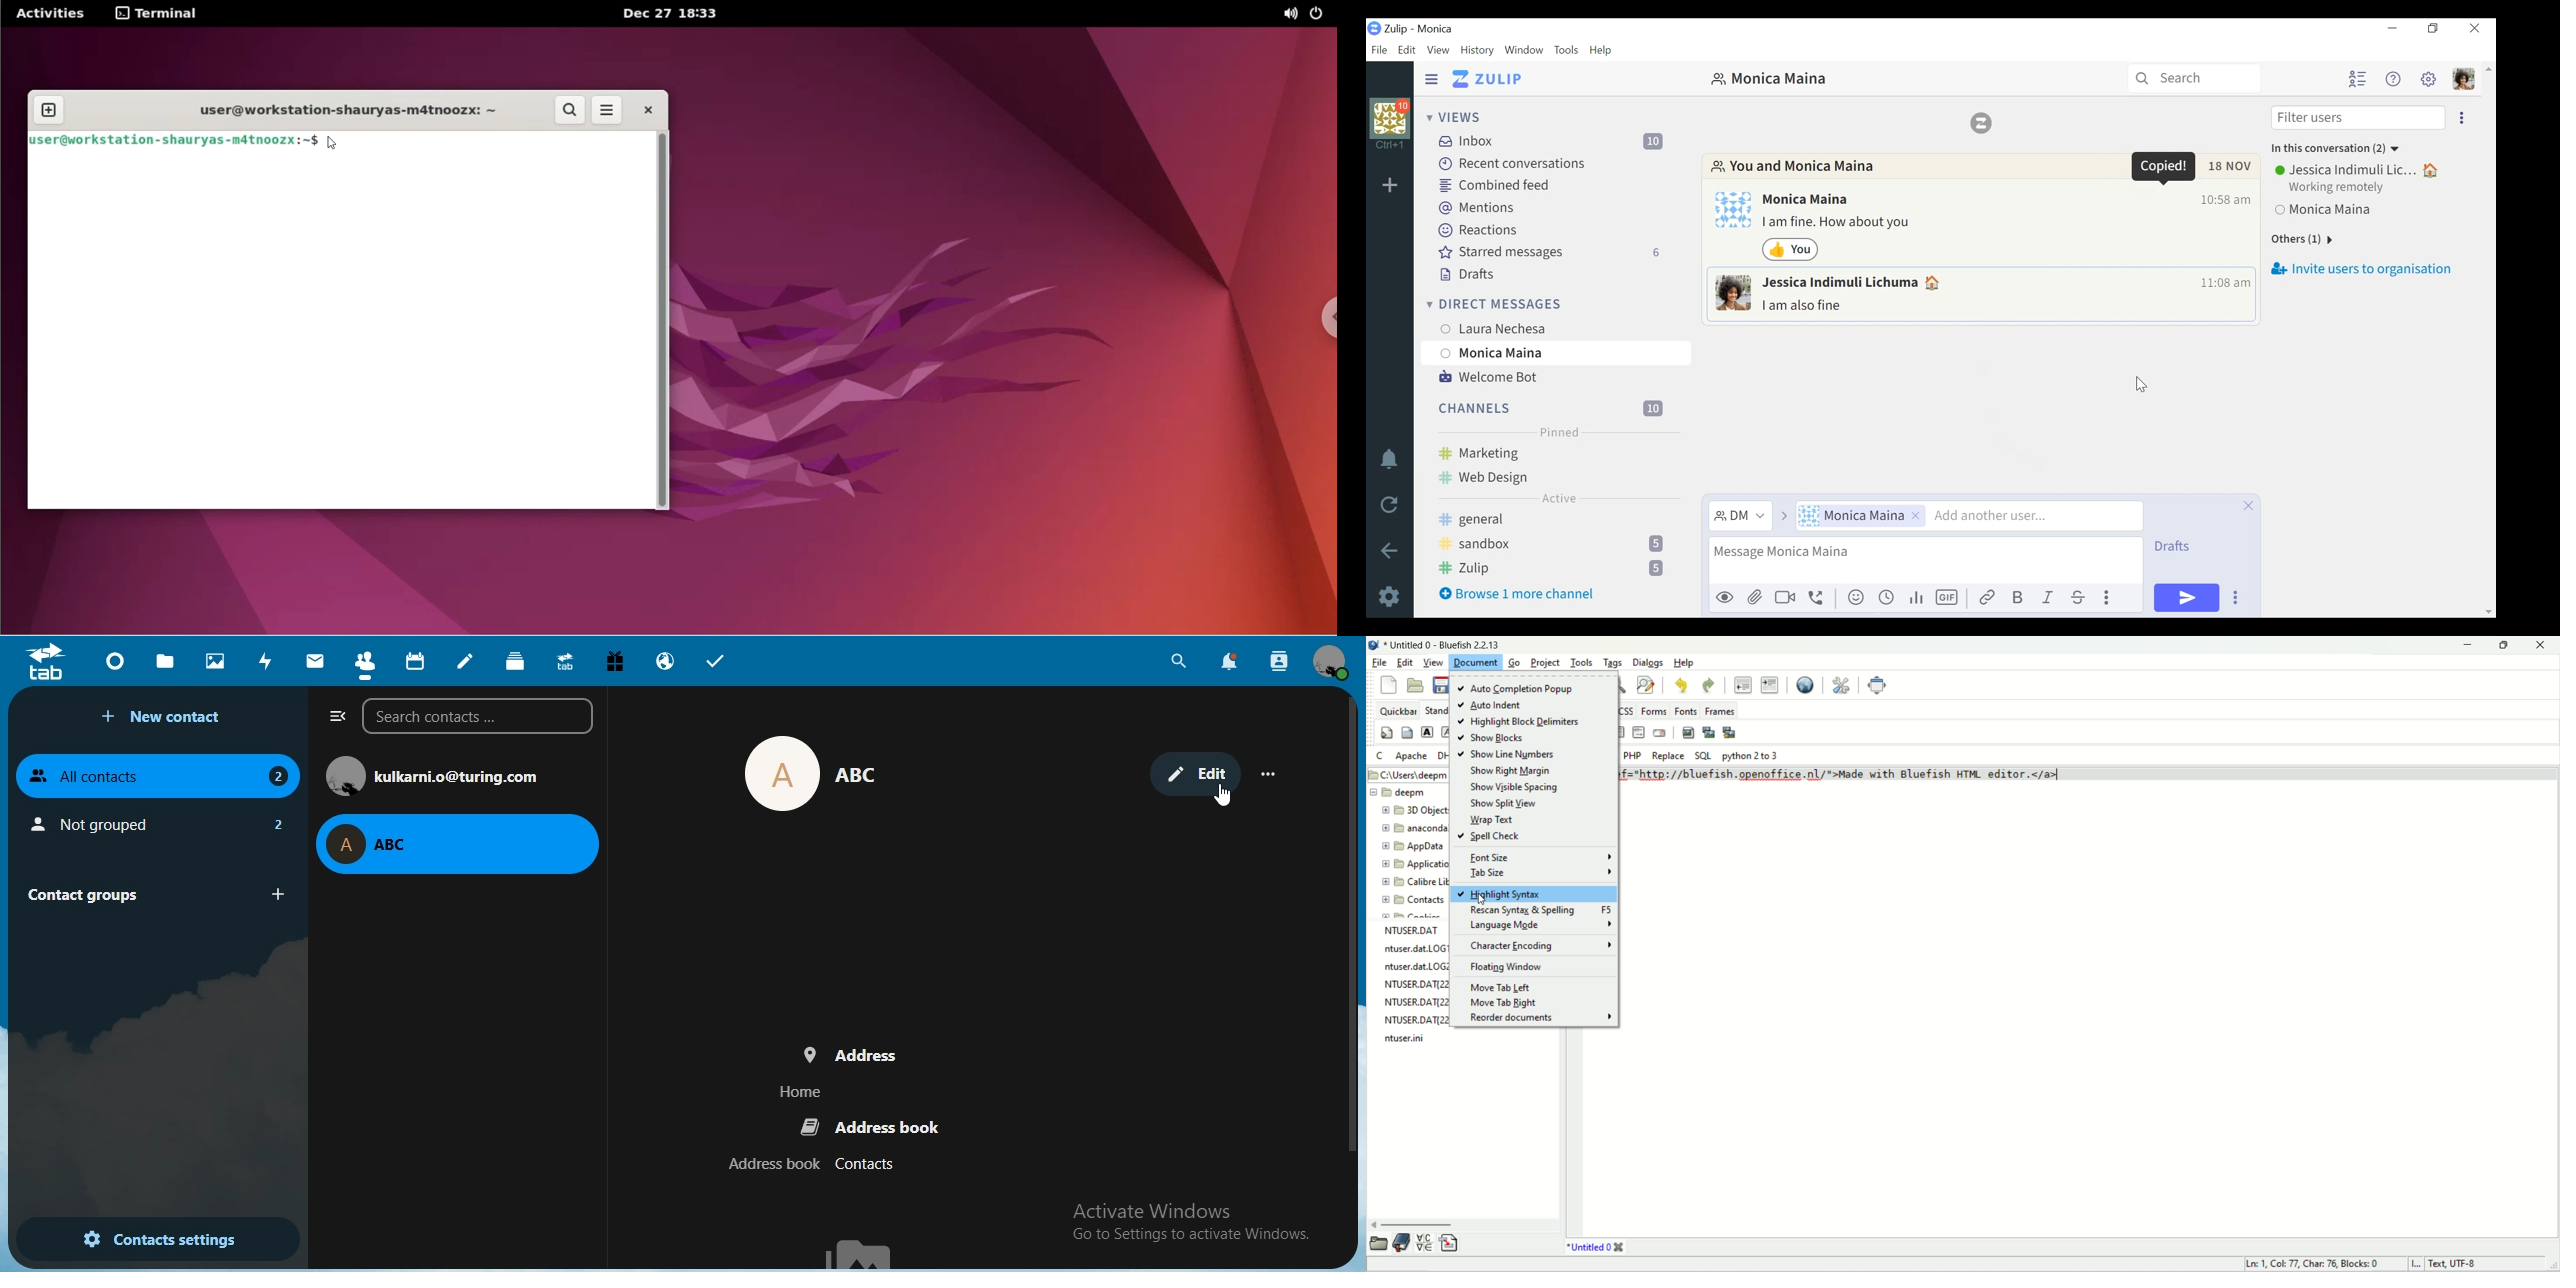 The width and height of the screenshot is (2576, 1288). I want to click on minimize, so click(2395, 29).